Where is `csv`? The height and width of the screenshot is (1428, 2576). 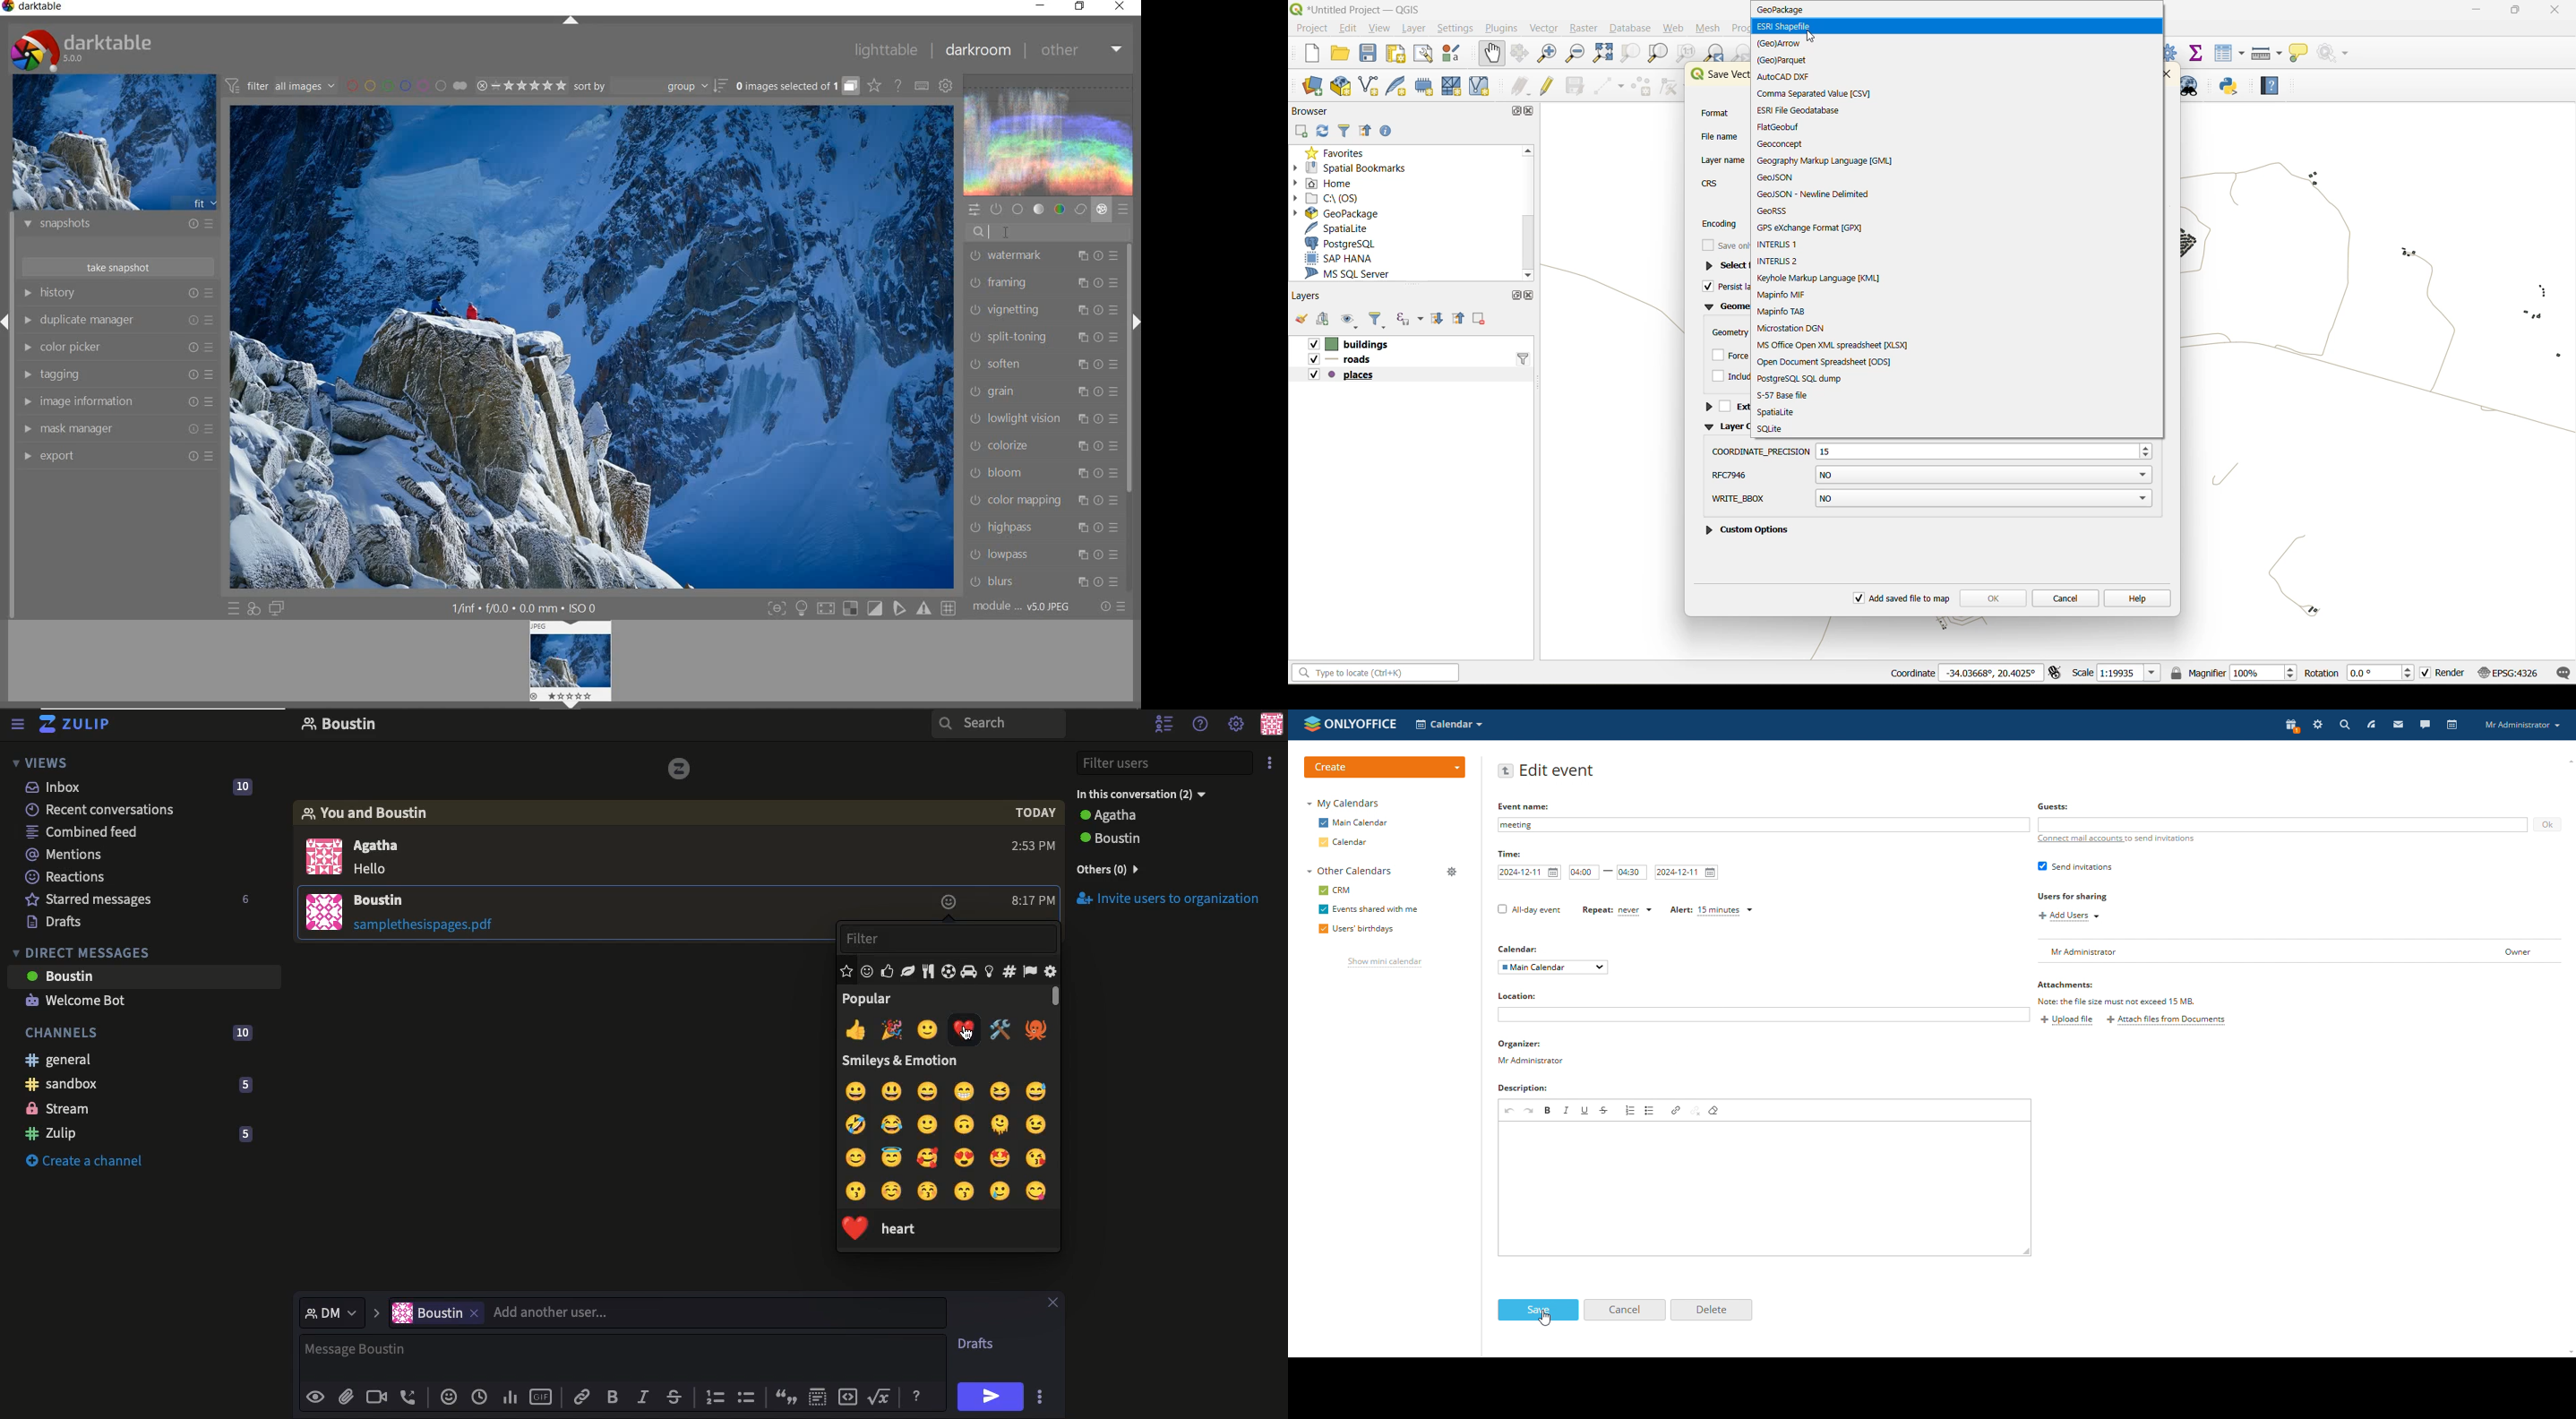 csv is located at coordinates (1812, 95).